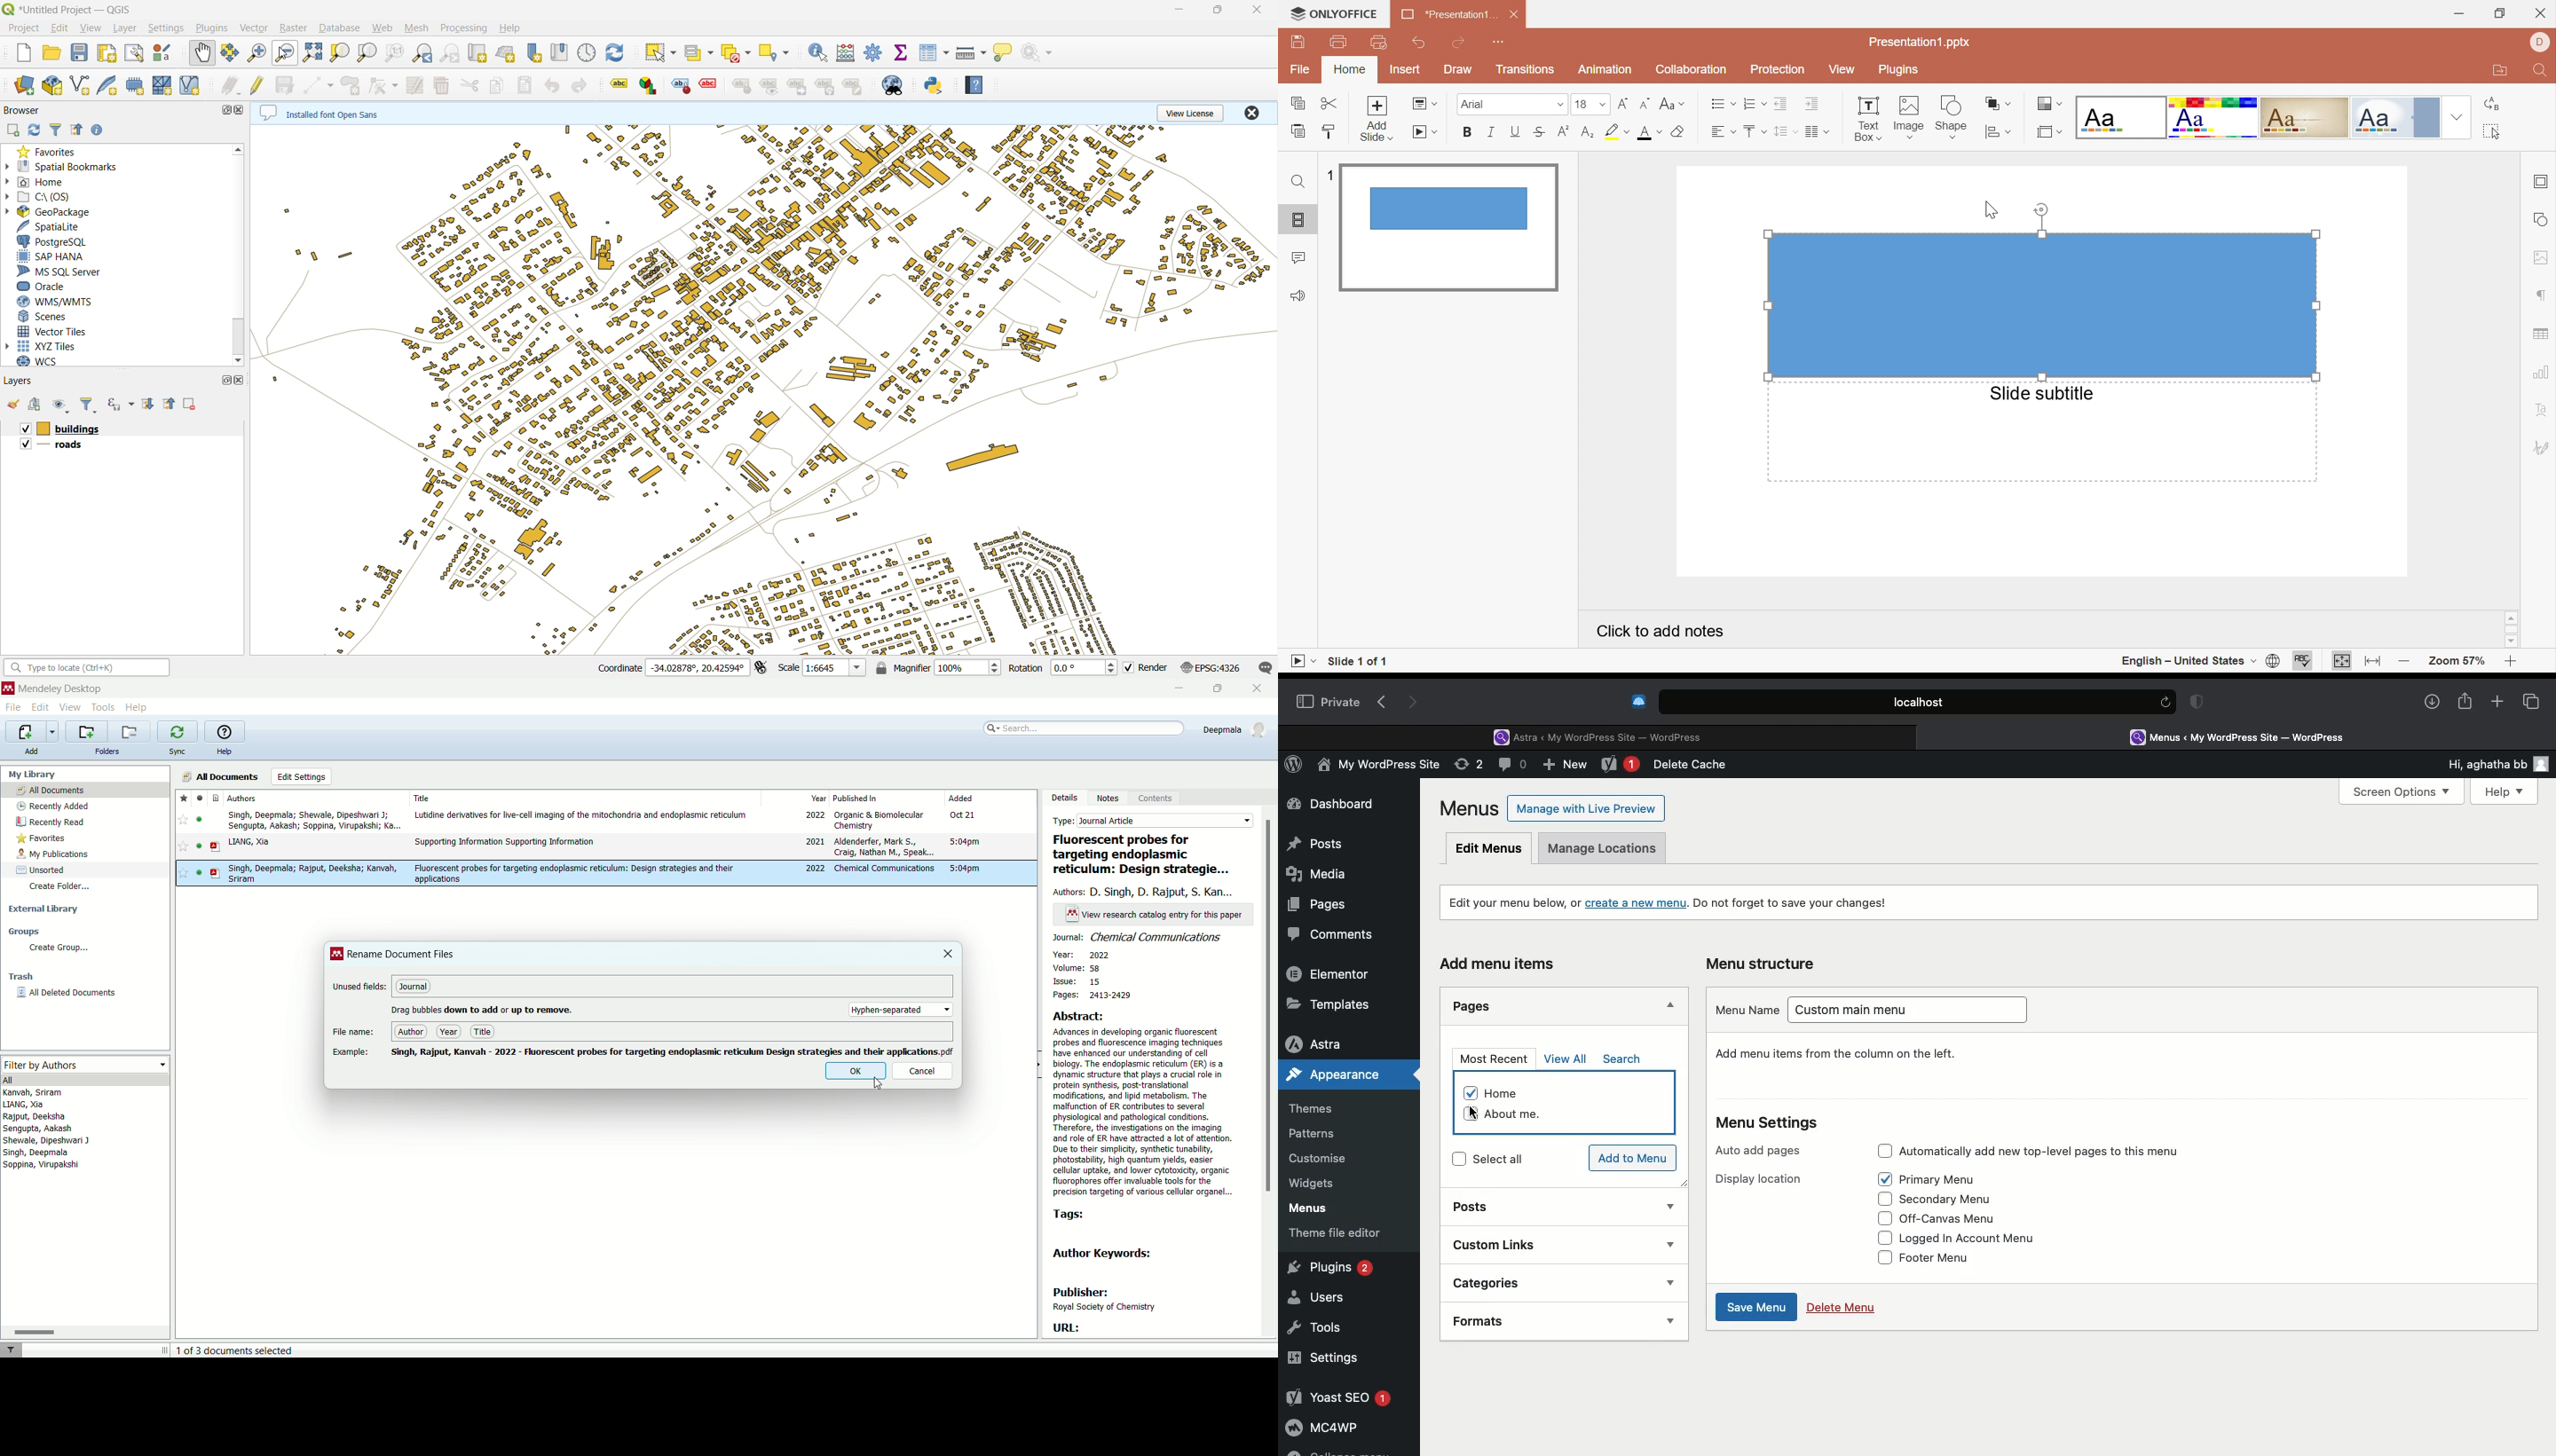  I want to click on Spell checking, so click(2304, 663).